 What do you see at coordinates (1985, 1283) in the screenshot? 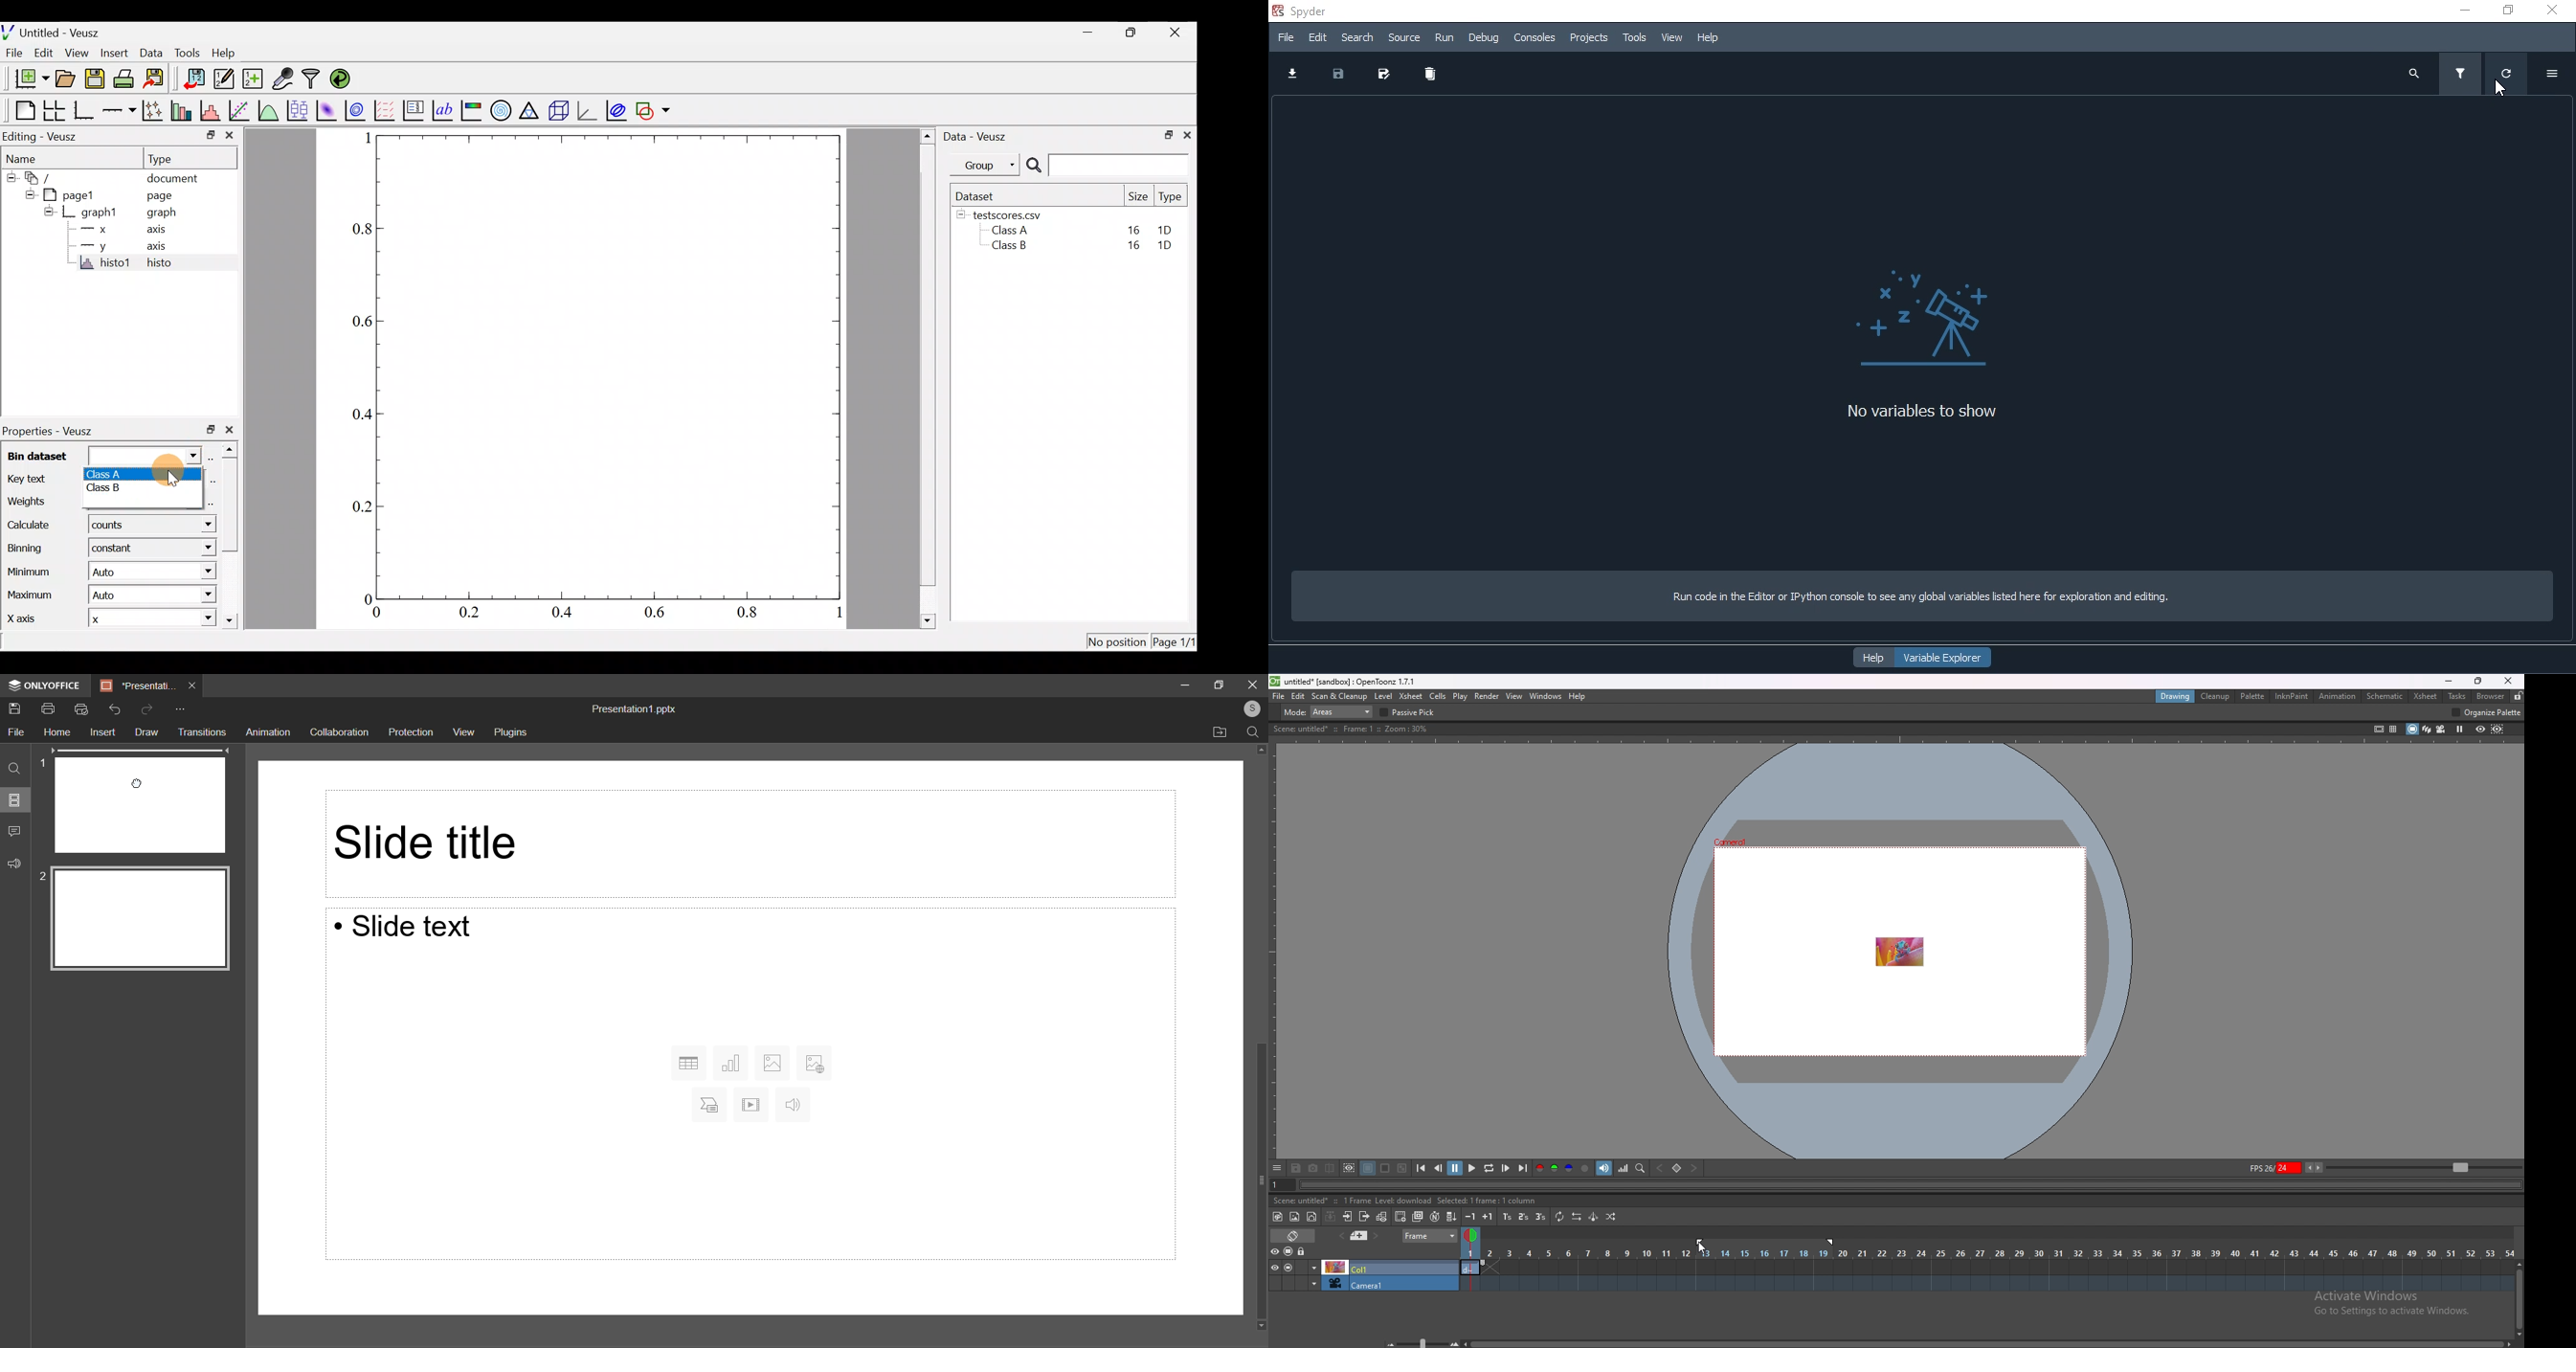
I see `timeline` at bounding box center [1985, 1283].